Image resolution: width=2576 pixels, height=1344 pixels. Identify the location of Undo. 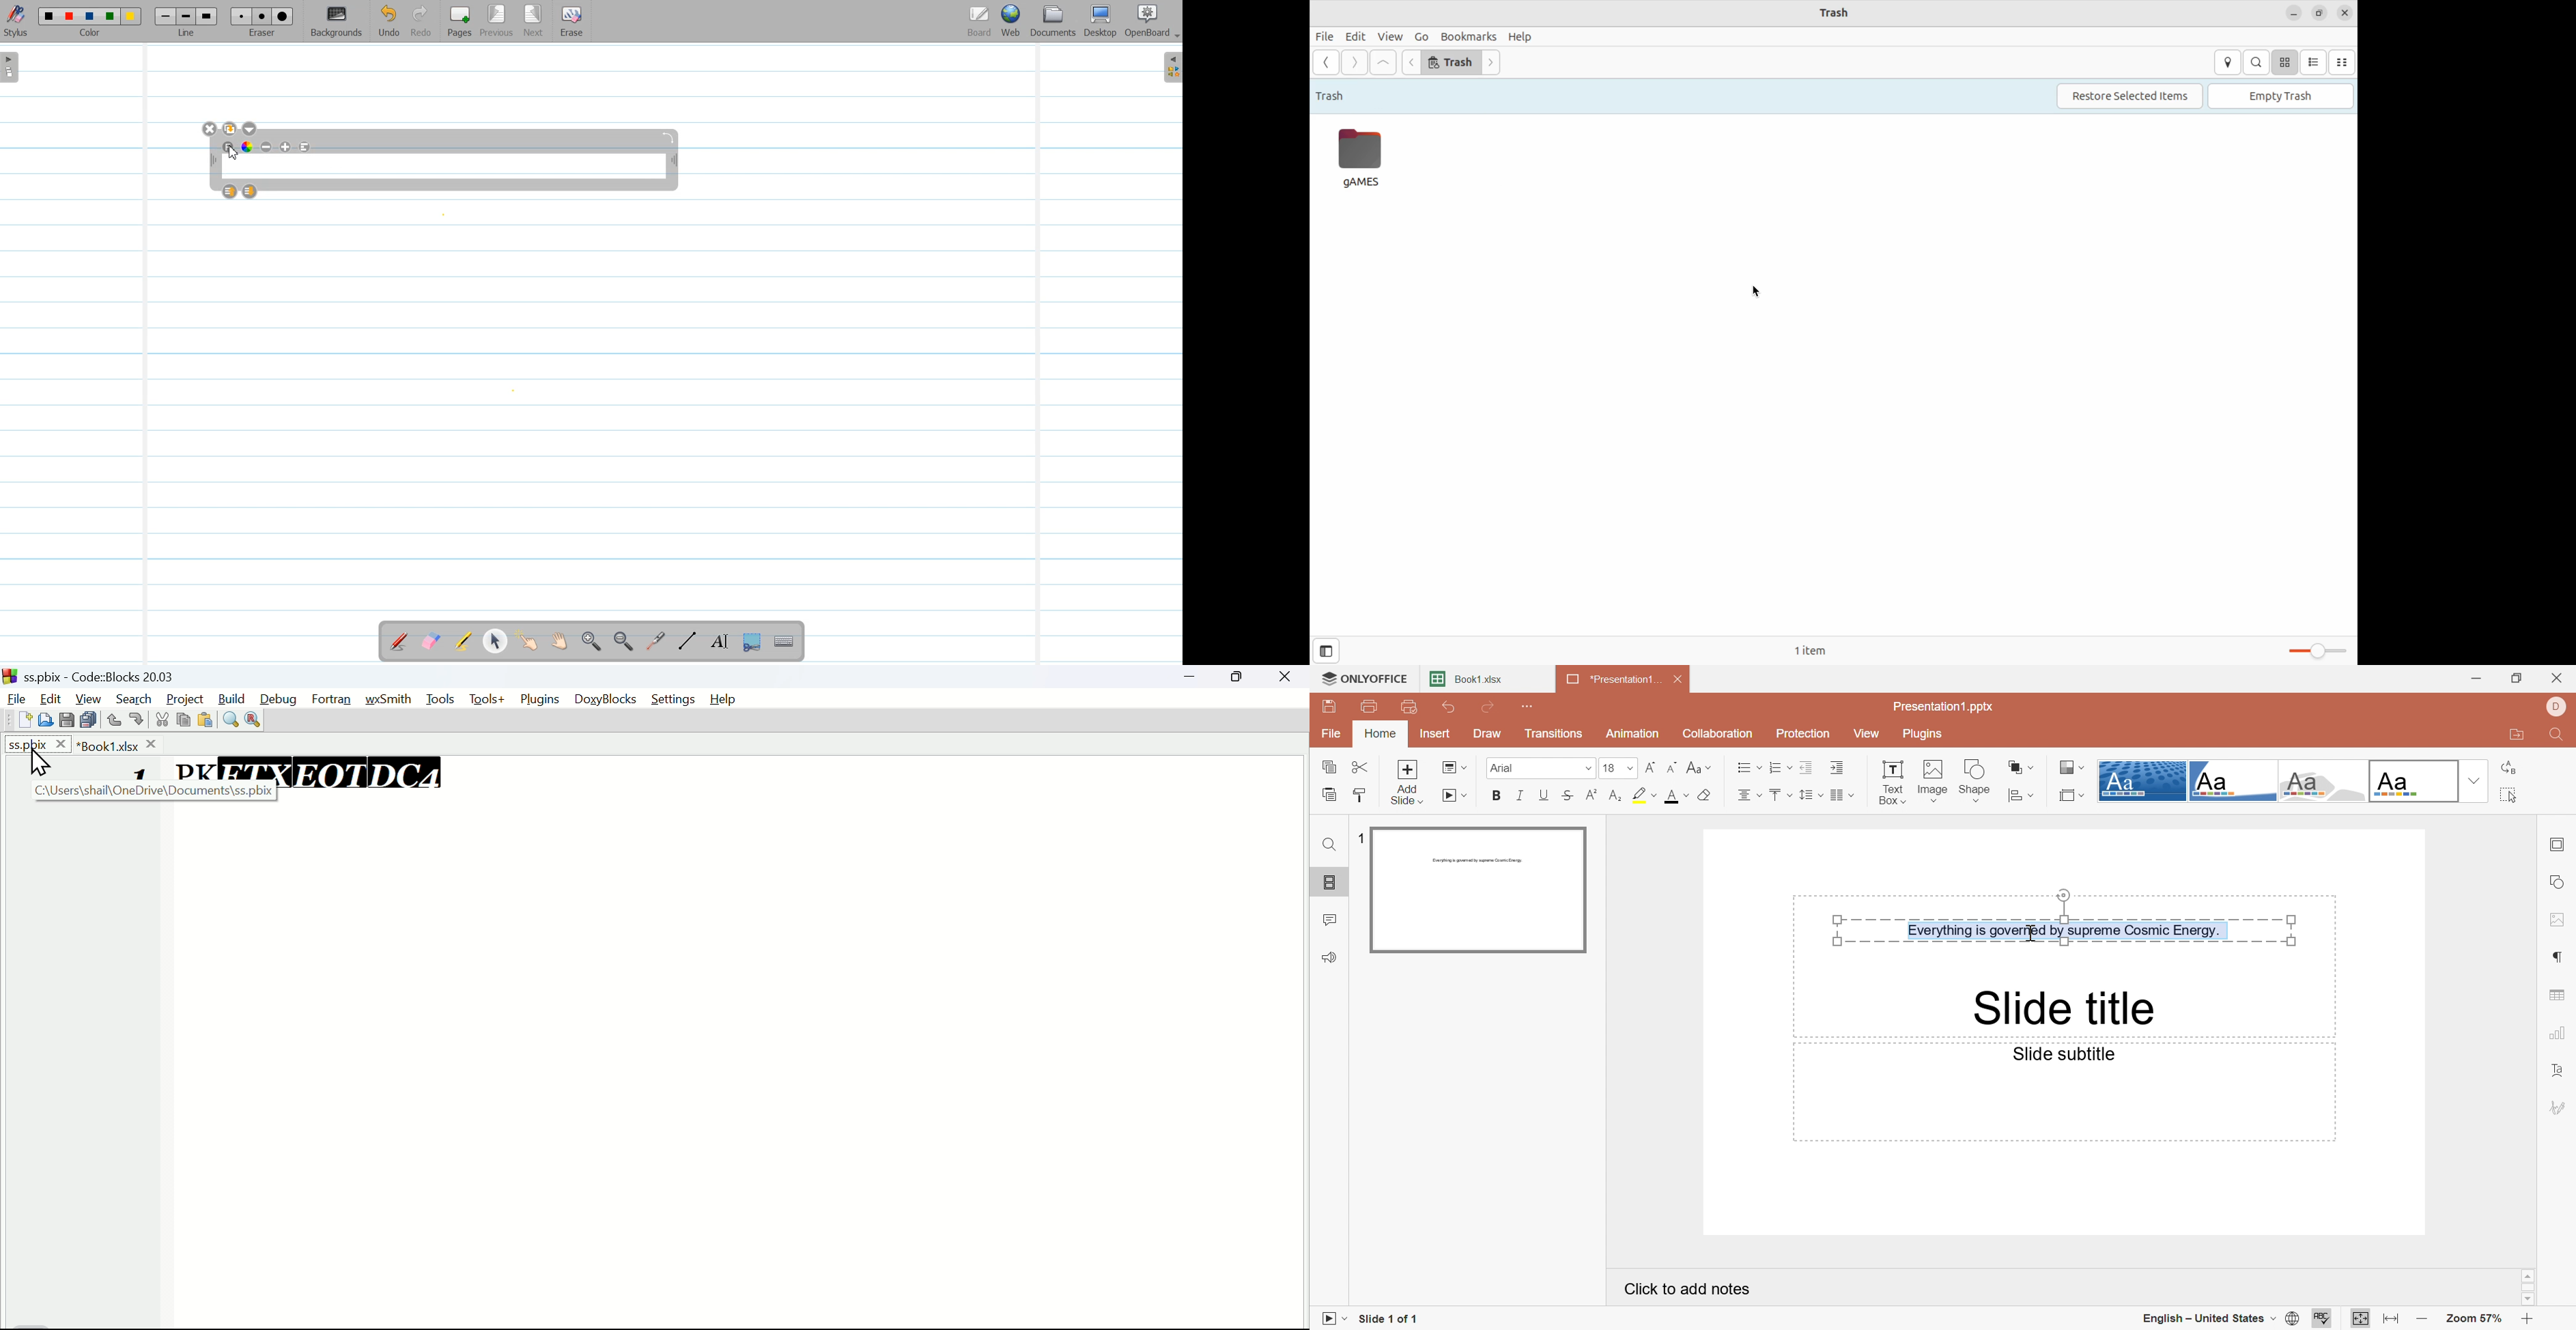
(1450, 708).